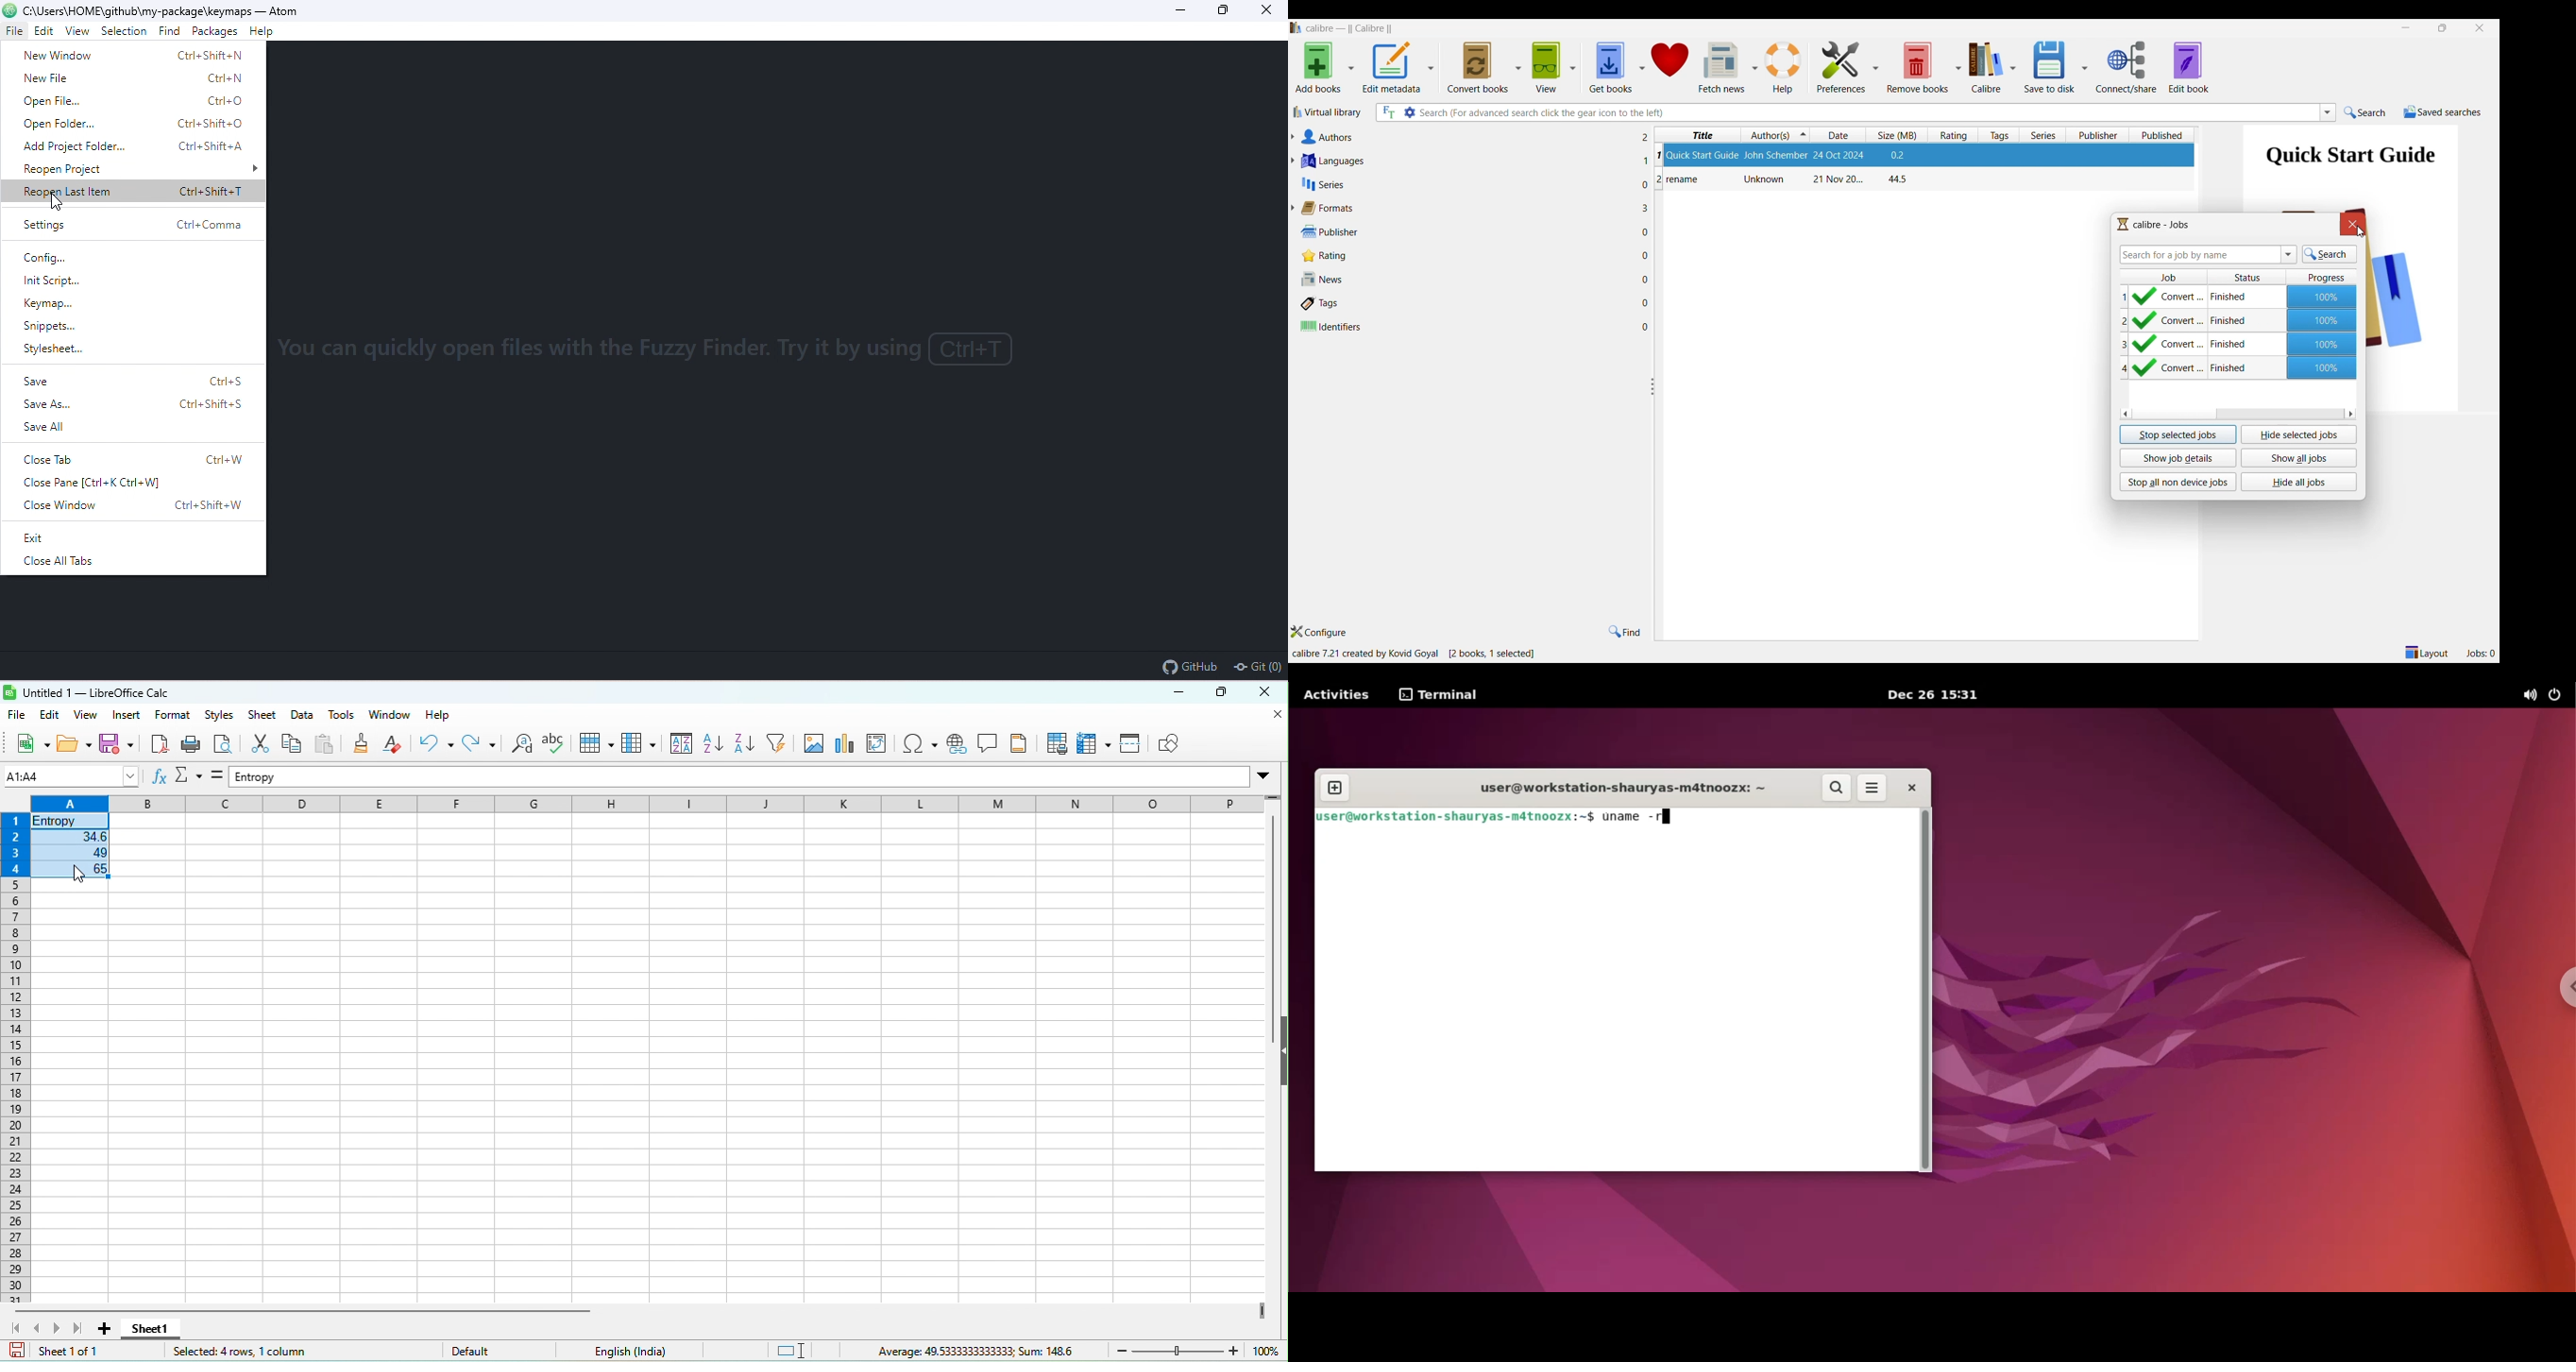 The width and height of the screenshot is (2576, 1372). What do you see at coordinates (15, 33) in the screenshot?
I see `file` at bounding box center [15, 33].